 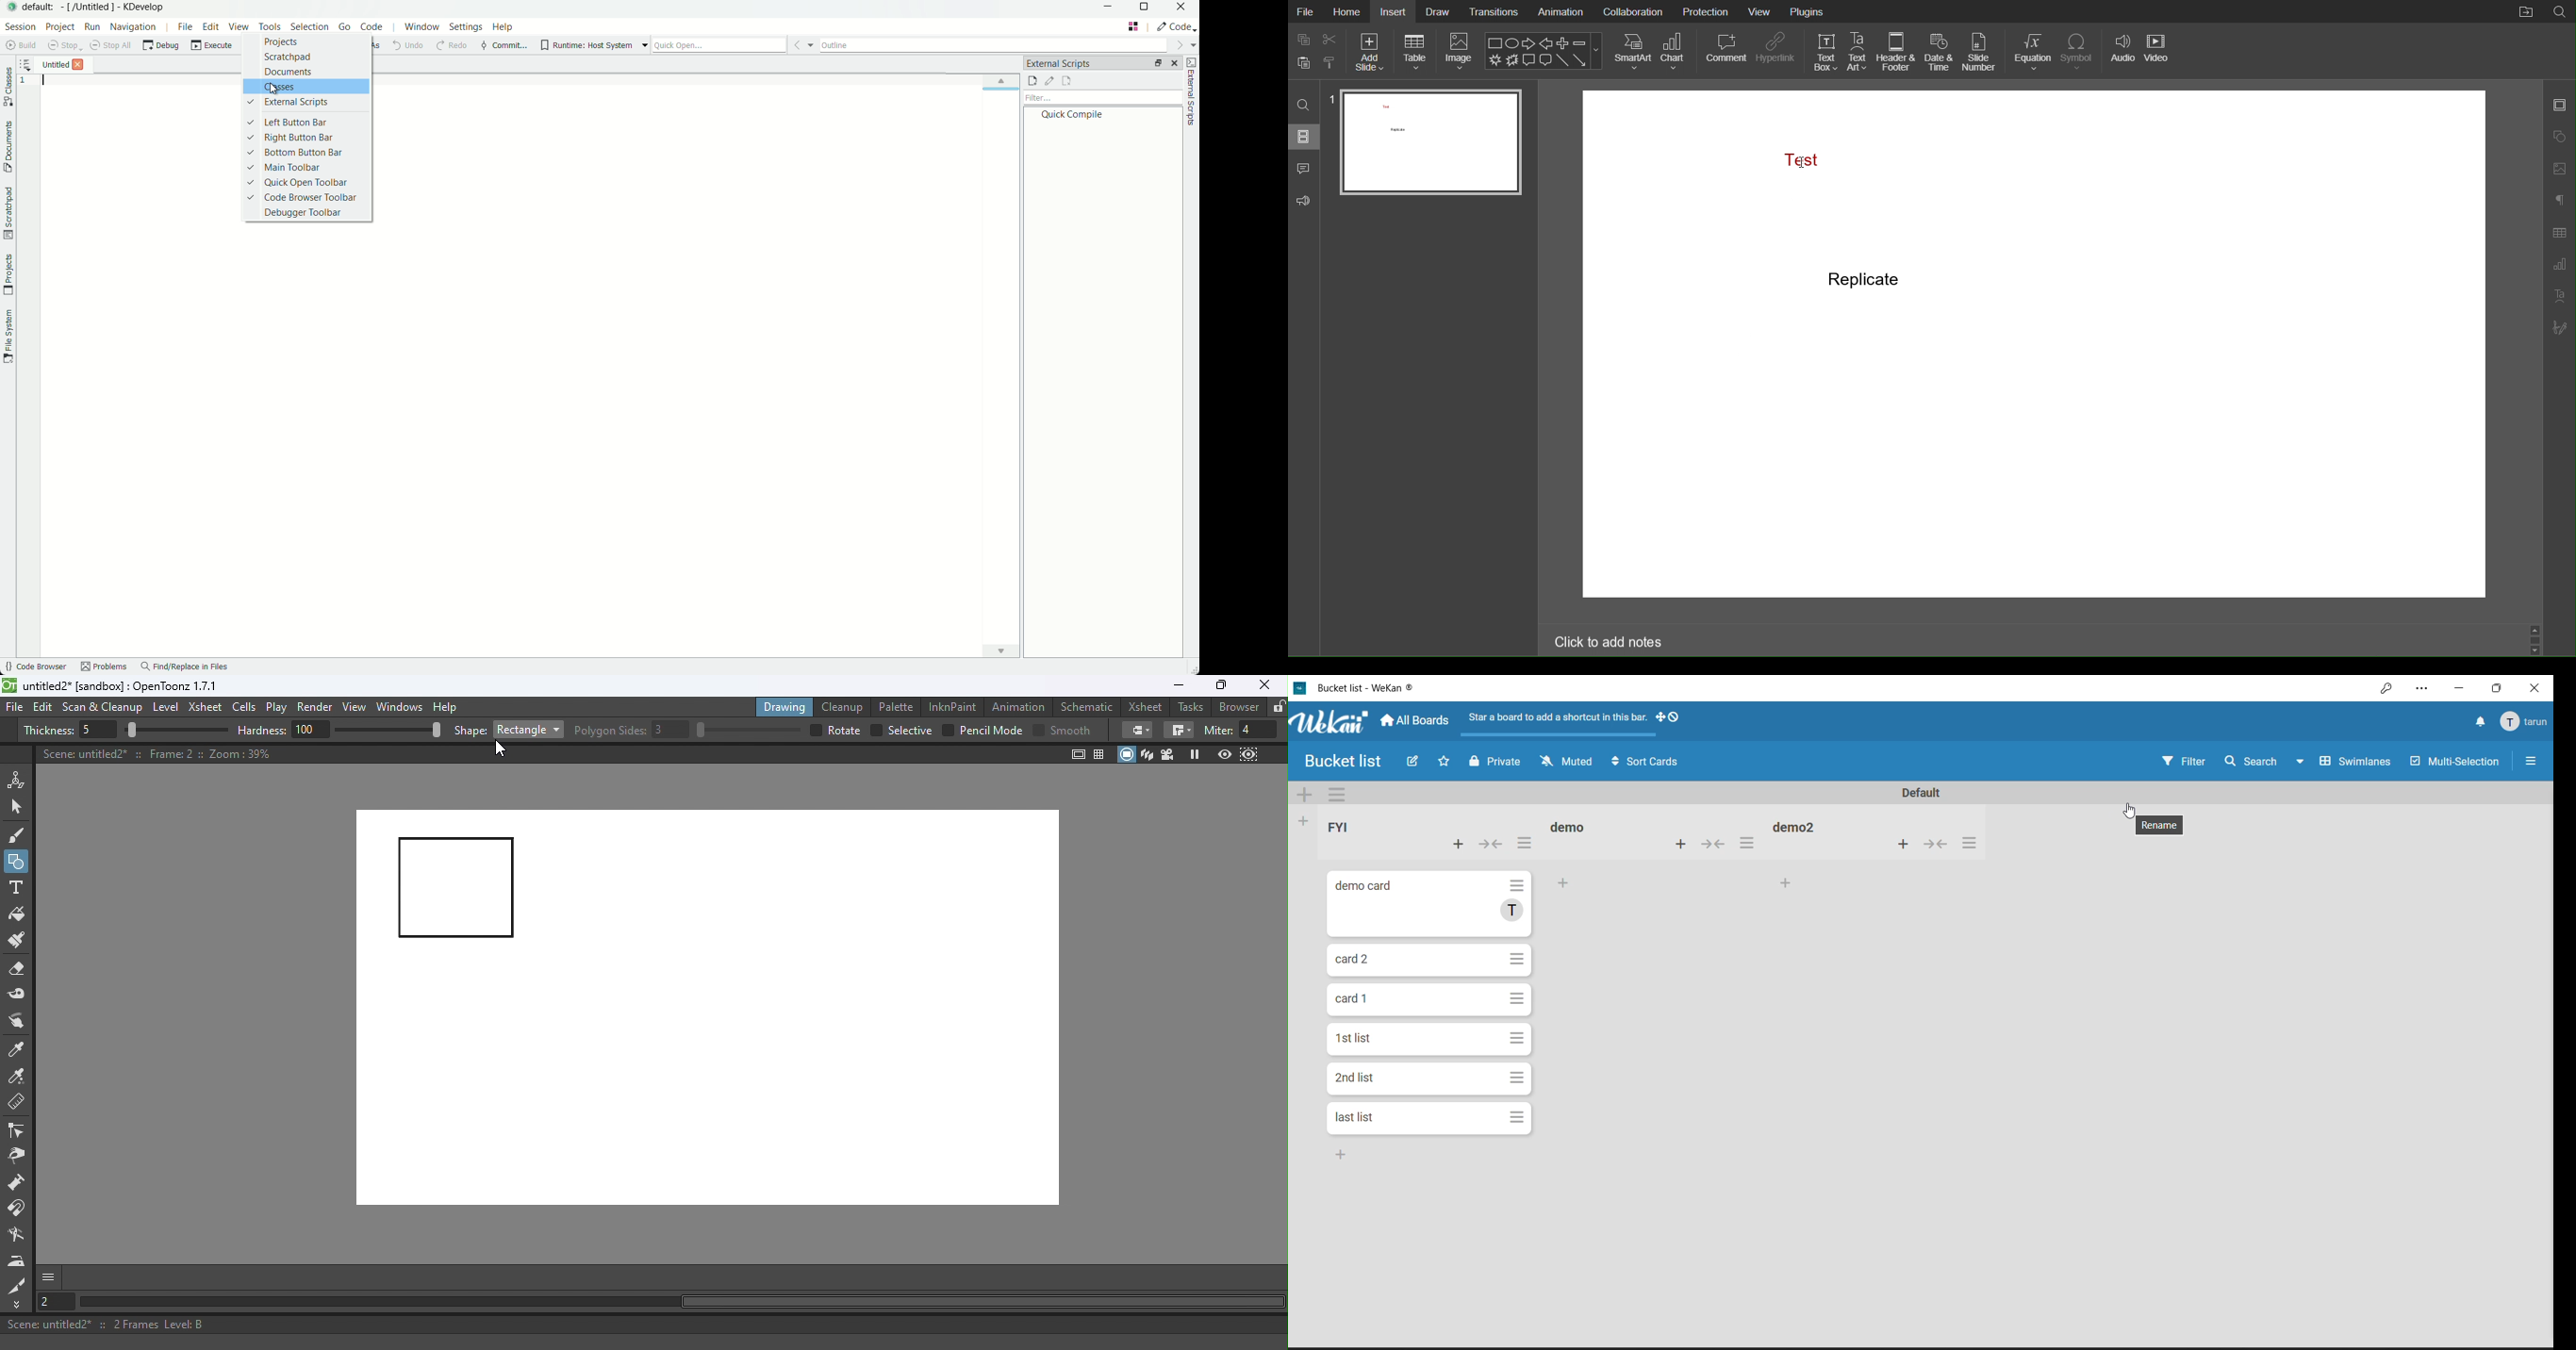 What do you see at coordinates (1714, 844) in the screenshot?
I see `collapse` at bounding box center [1714, 844].